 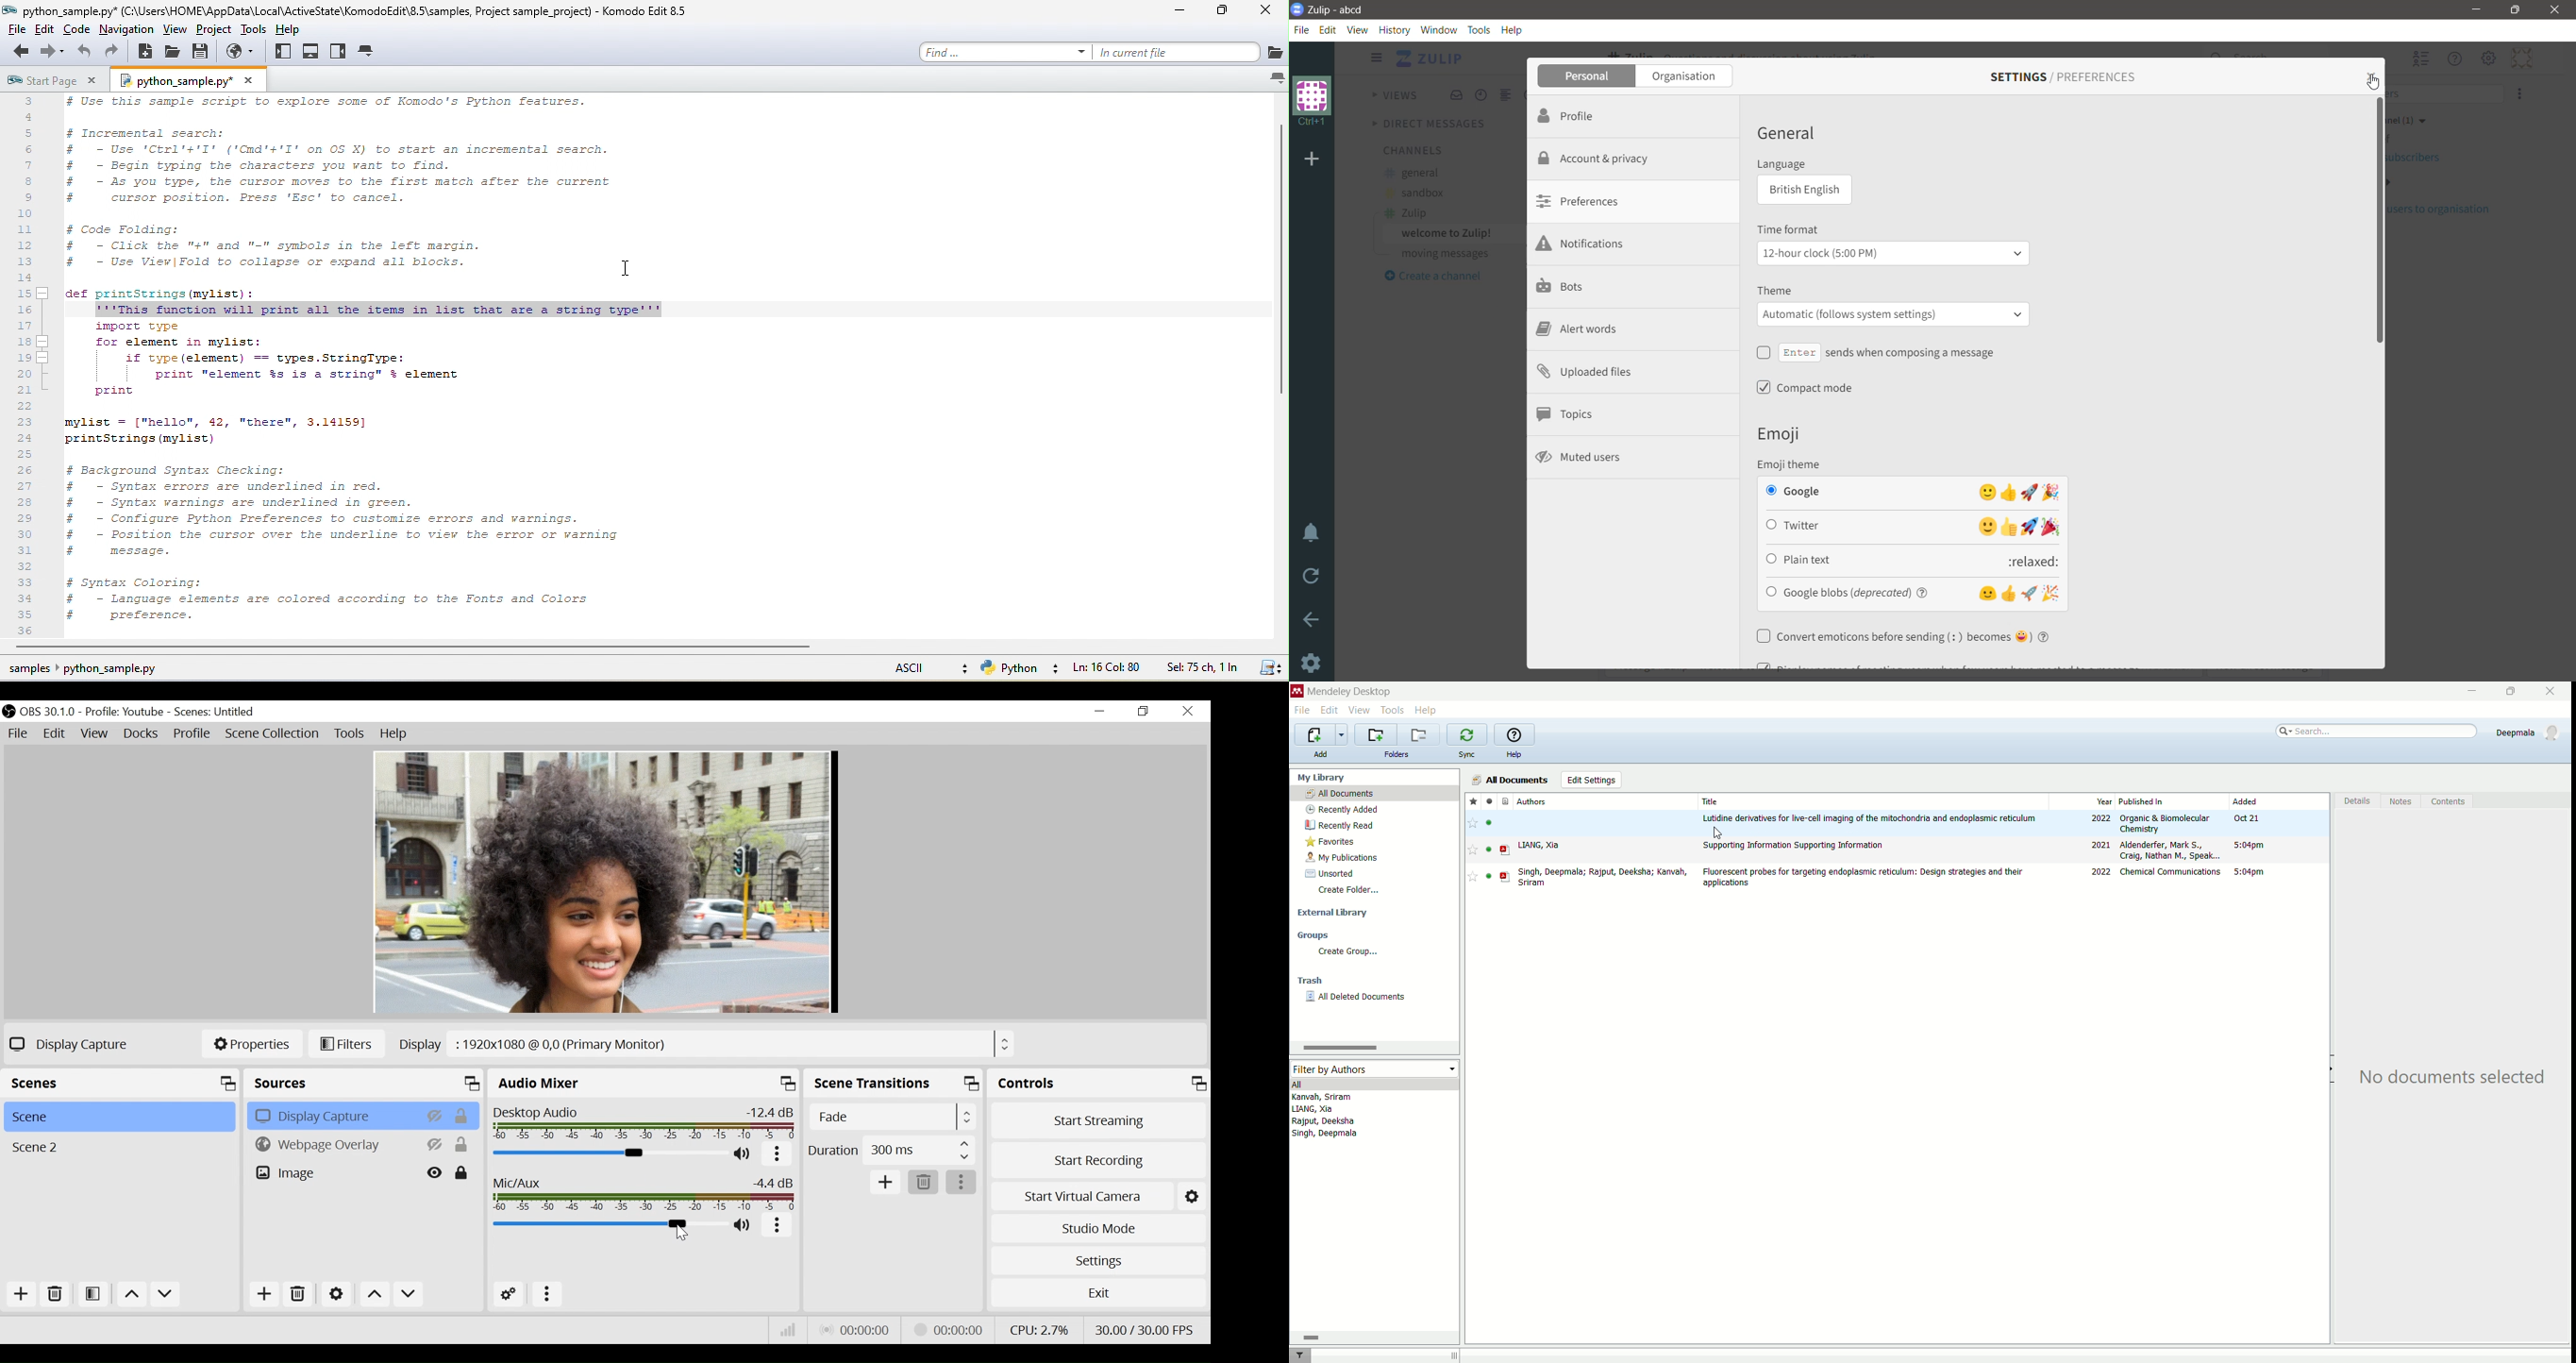 I want to click on Live Status, so click(x=857, y=1328).